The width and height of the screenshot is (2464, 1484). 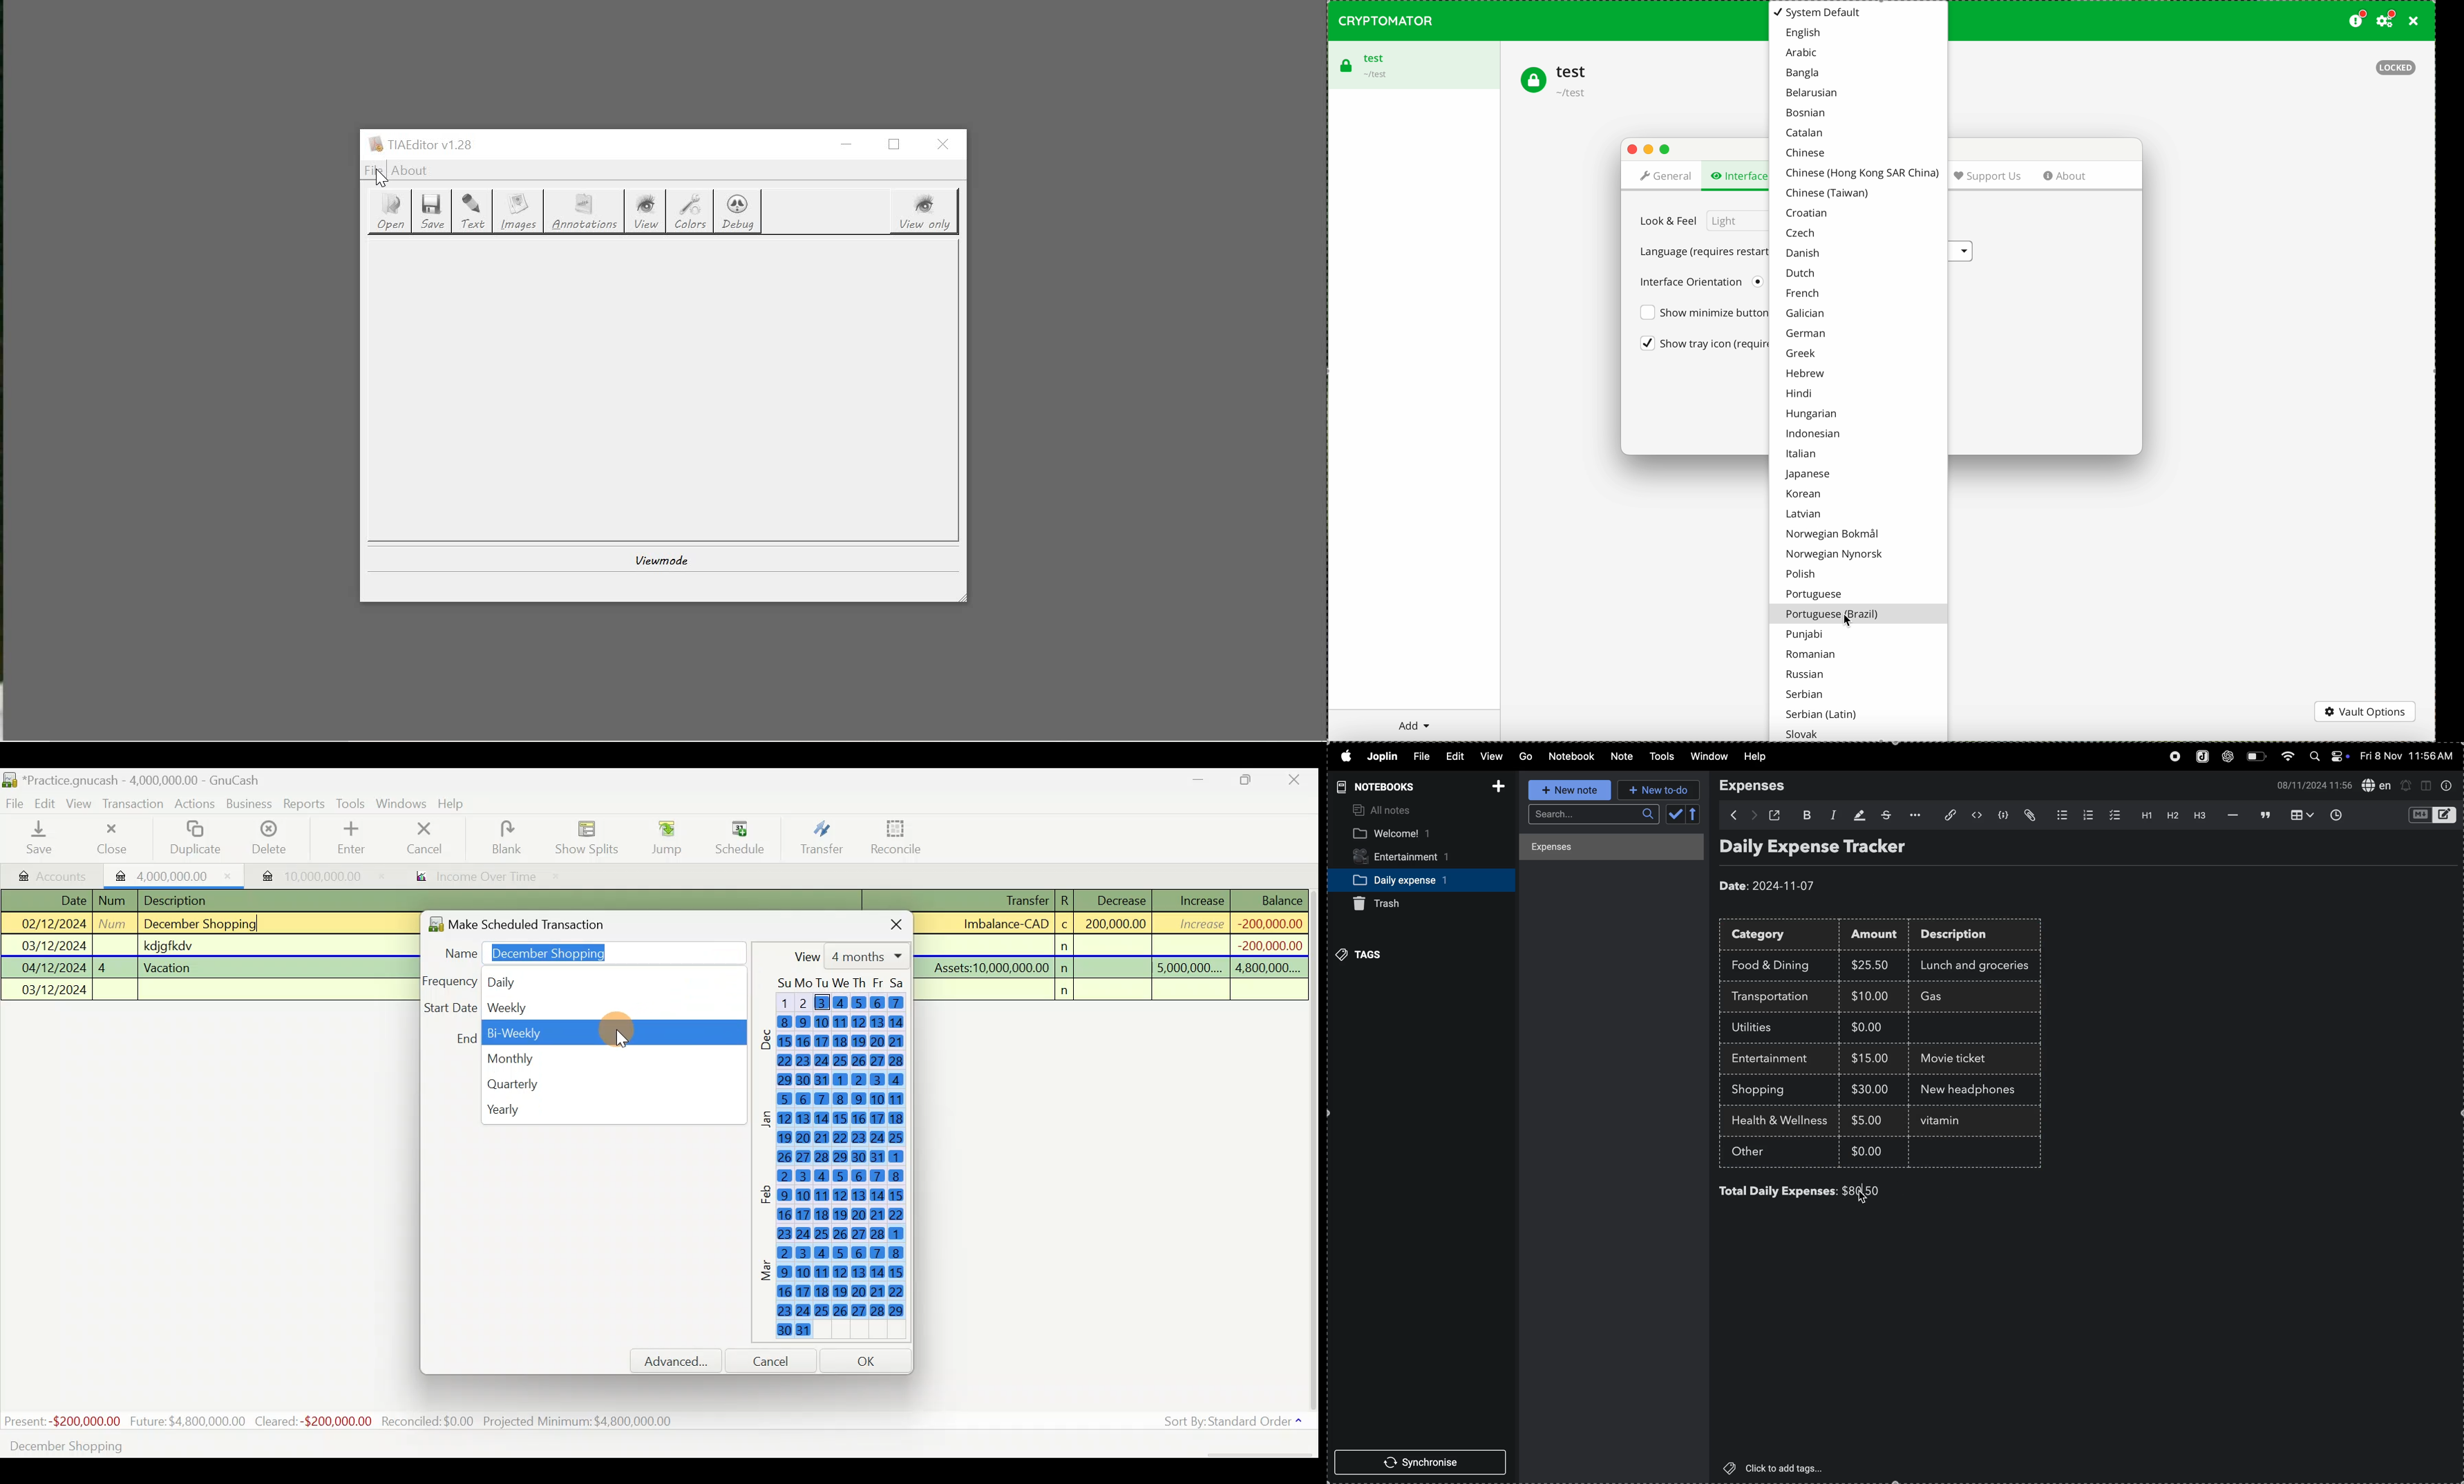 What do you see at coordinates (1761, 757) in the screenshot?
I see `help` at bounding box center [1761, 757].